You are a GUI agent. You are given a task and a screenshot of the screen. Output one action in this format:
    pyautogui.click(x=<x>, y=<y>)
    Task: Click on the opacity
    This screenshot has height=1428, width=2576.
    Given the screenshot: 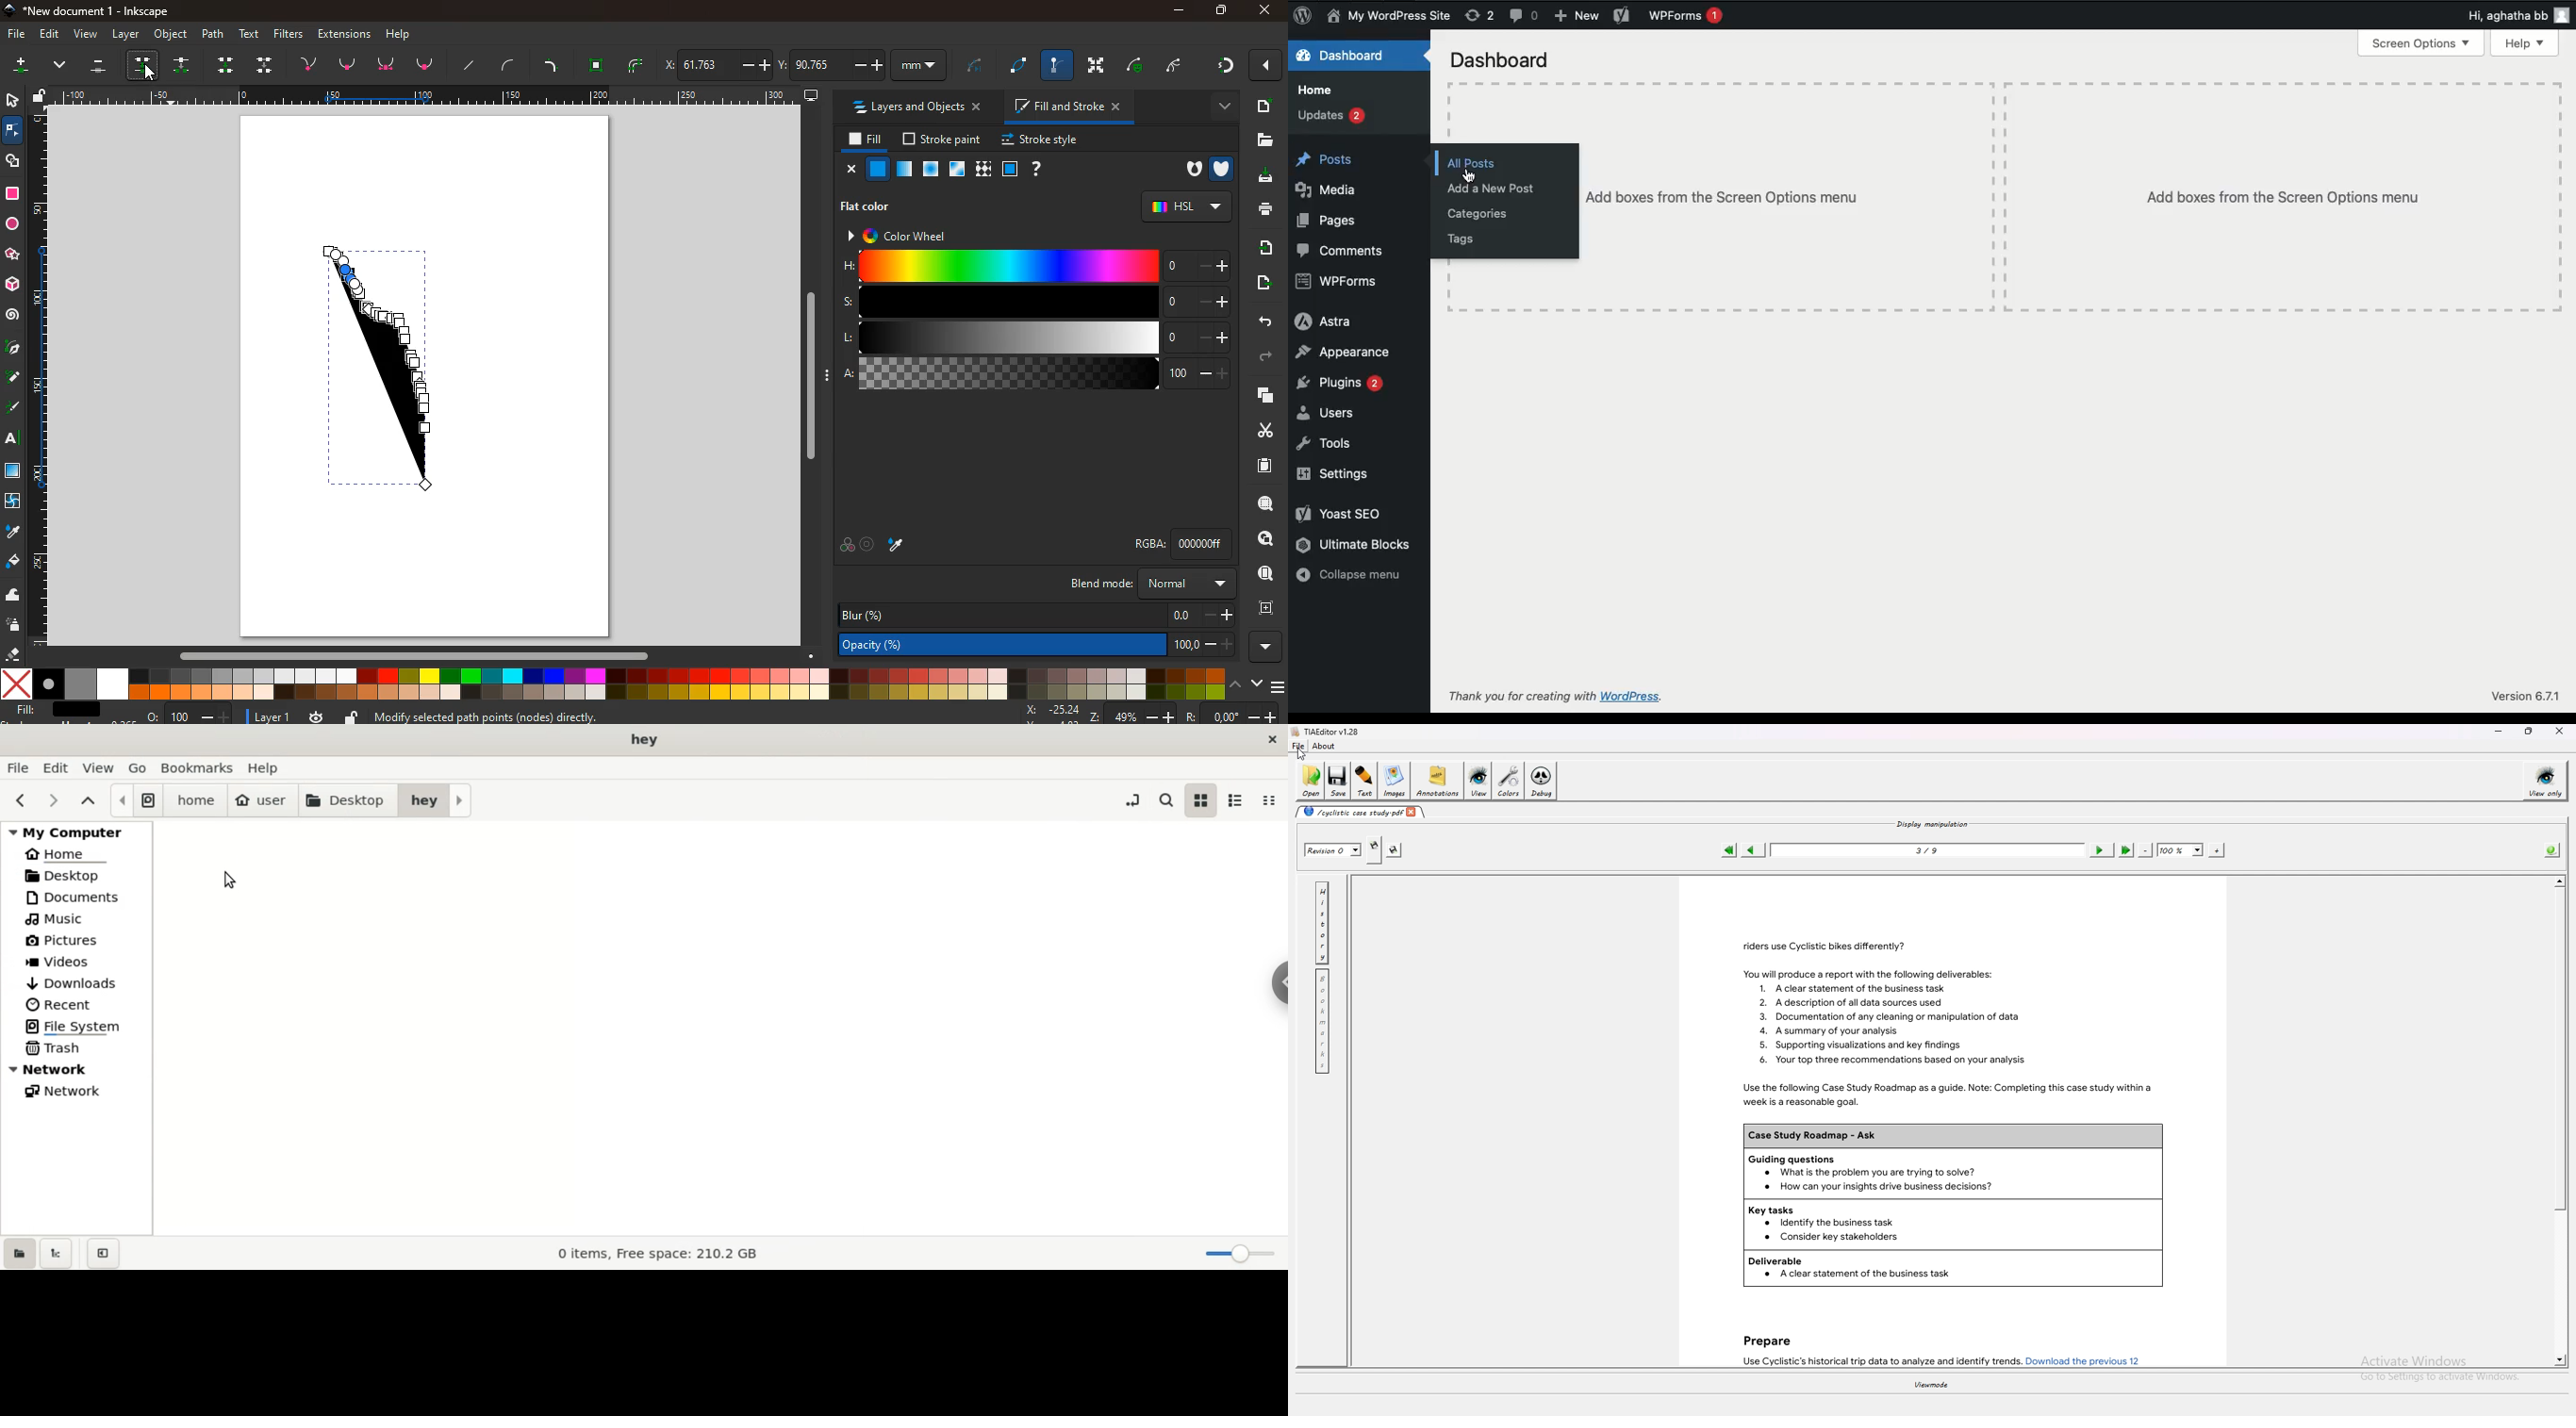 What is the action you would take?
    pyautogui.click(x=1039, y=643)
    